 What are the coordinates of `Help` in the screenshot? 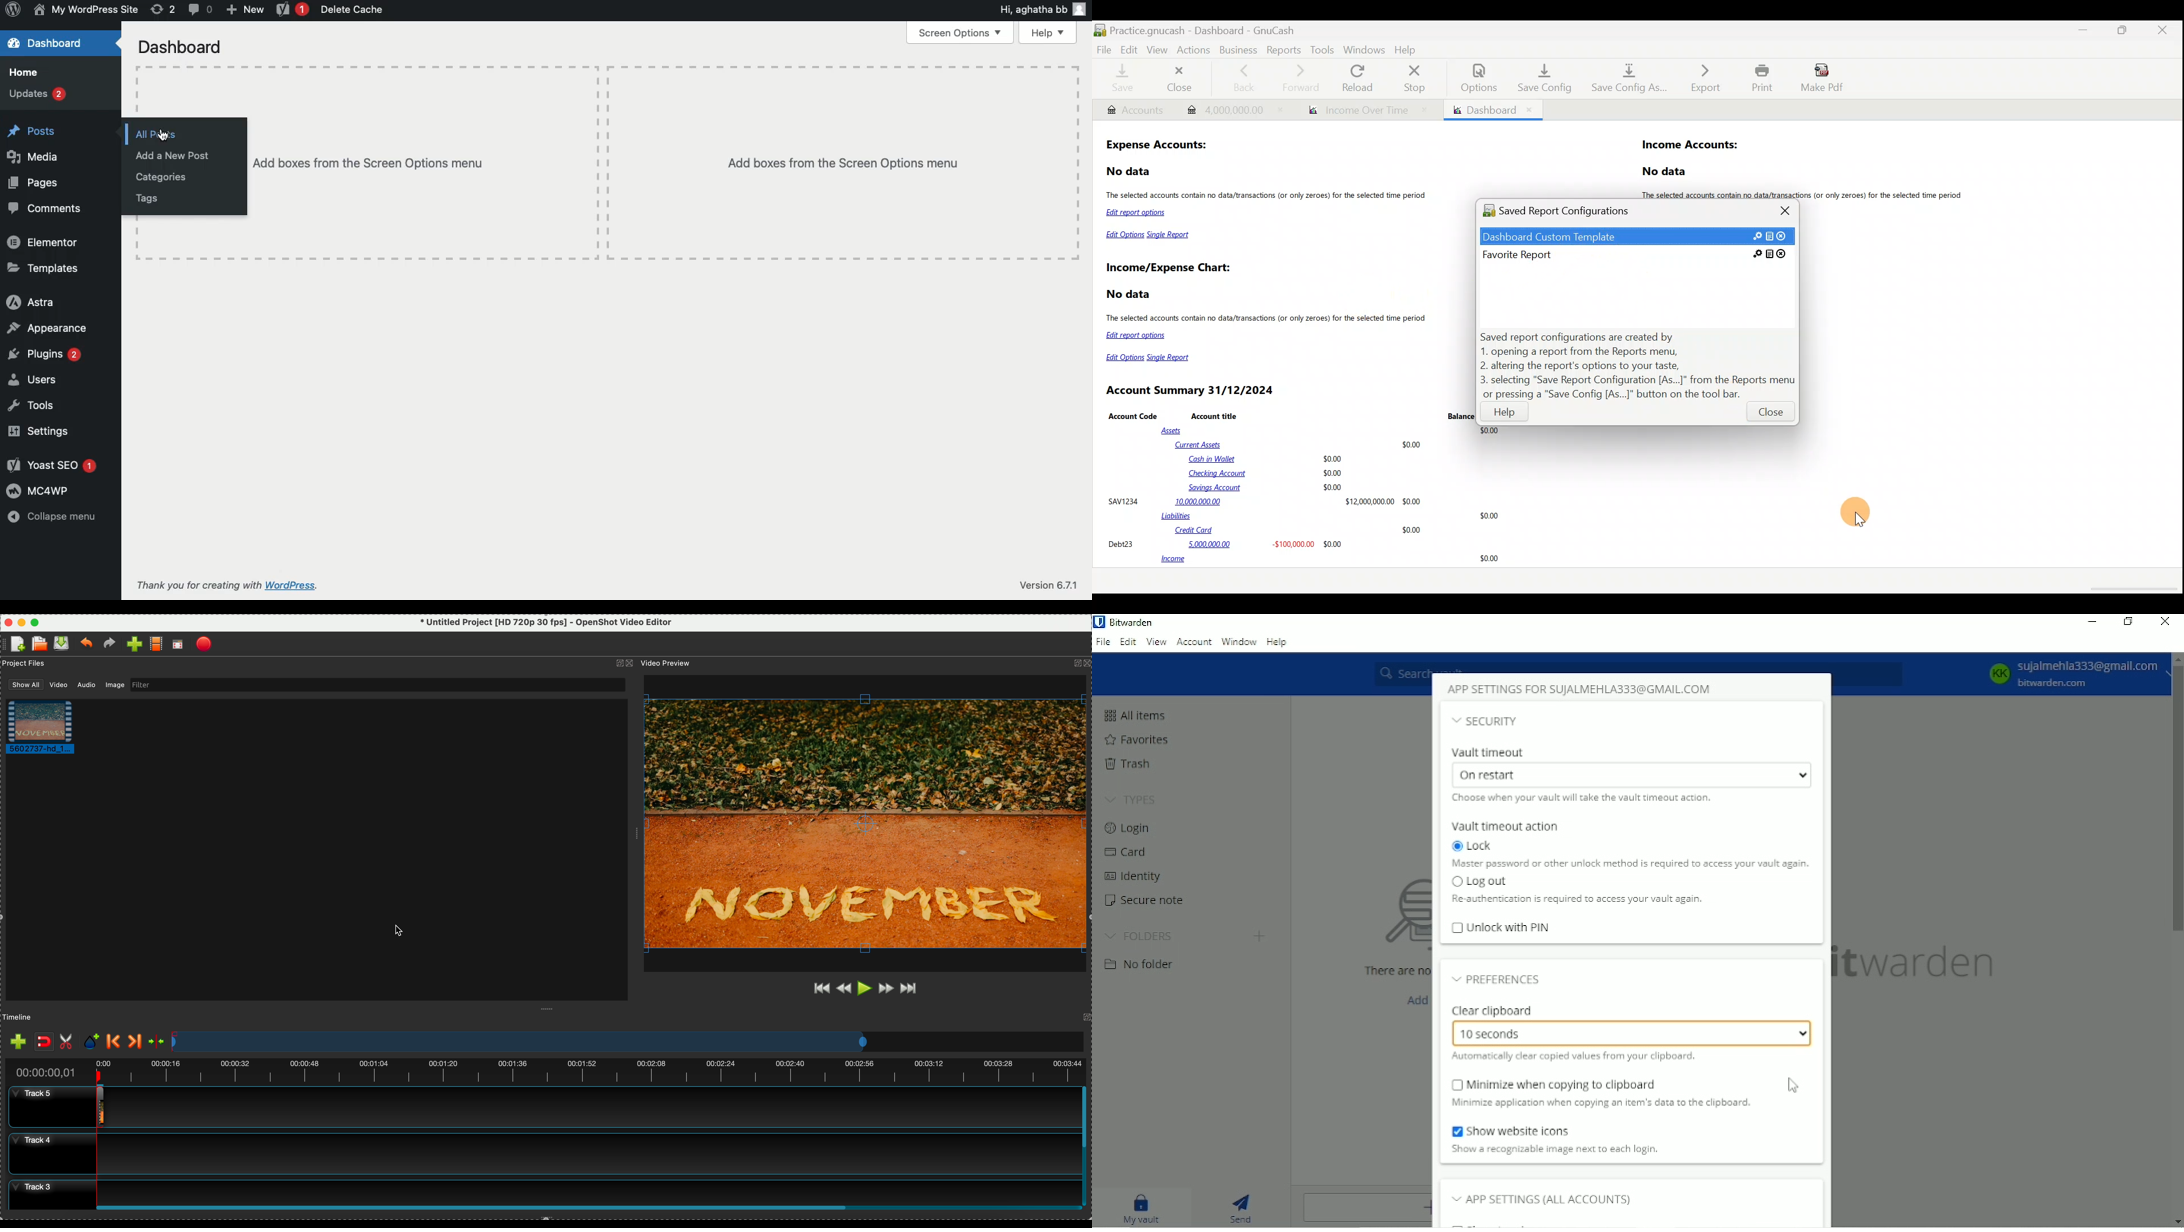 It's located at (1408, 48).